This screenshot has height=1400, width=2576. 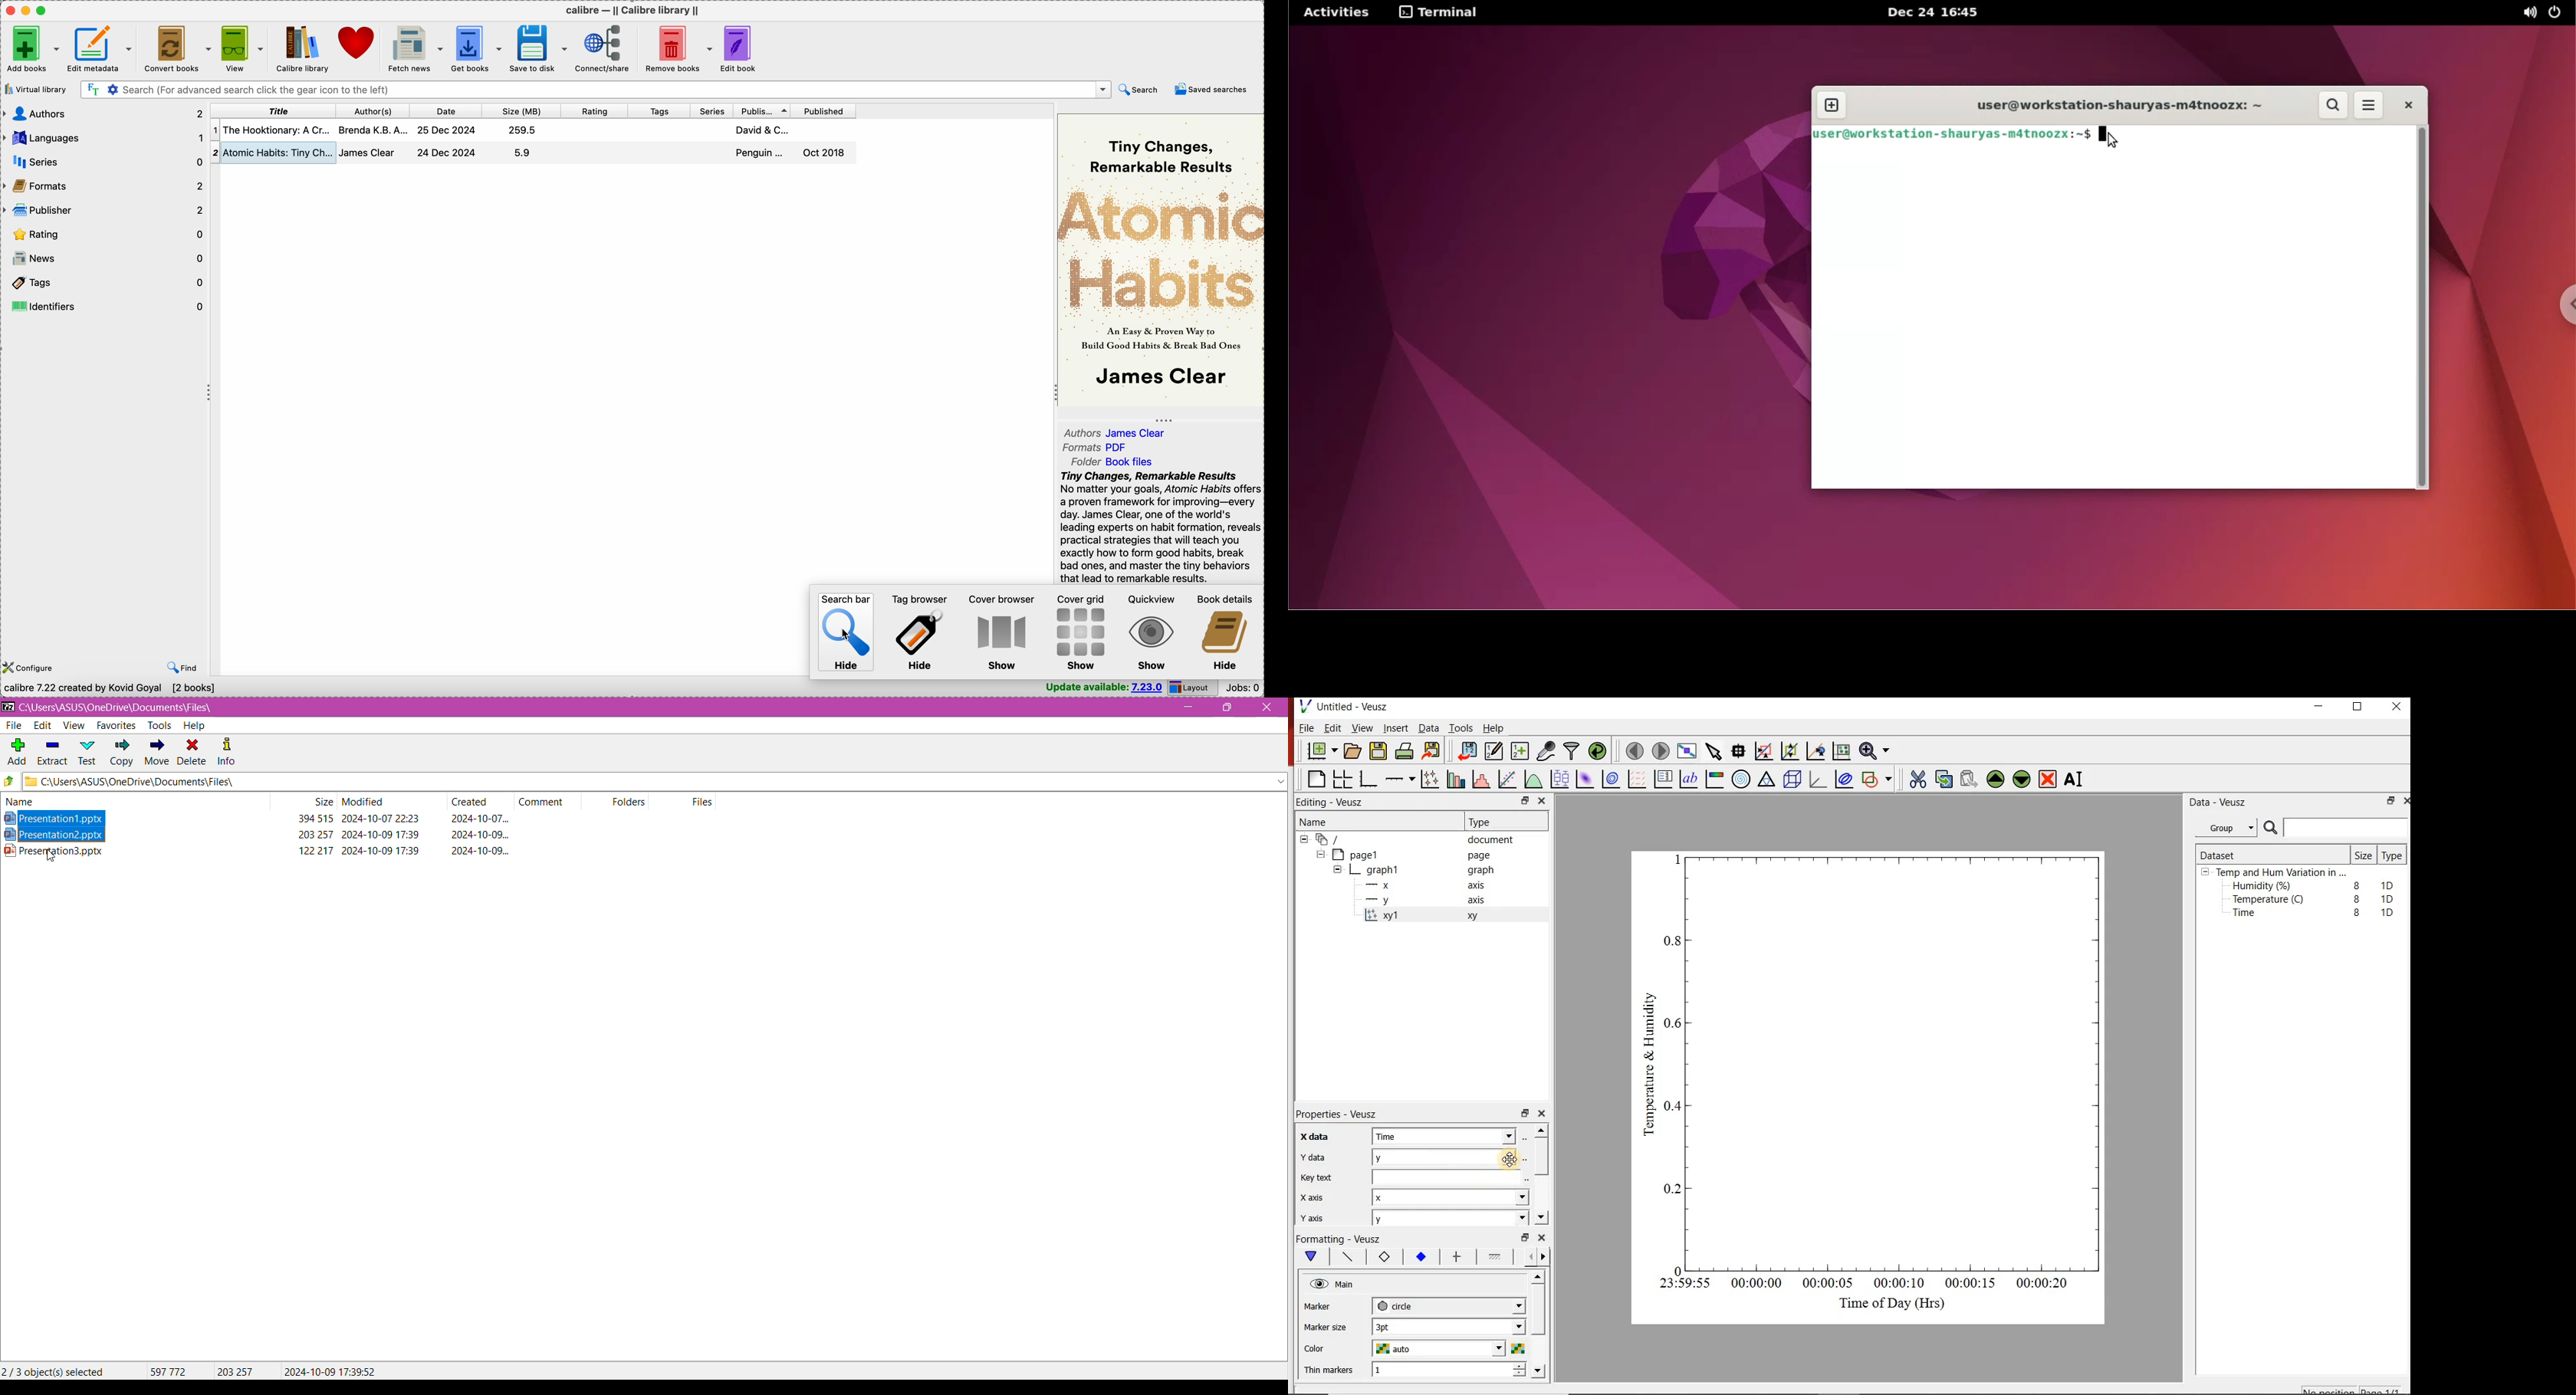 I want to click on graph, so click(x=1480, y=871).